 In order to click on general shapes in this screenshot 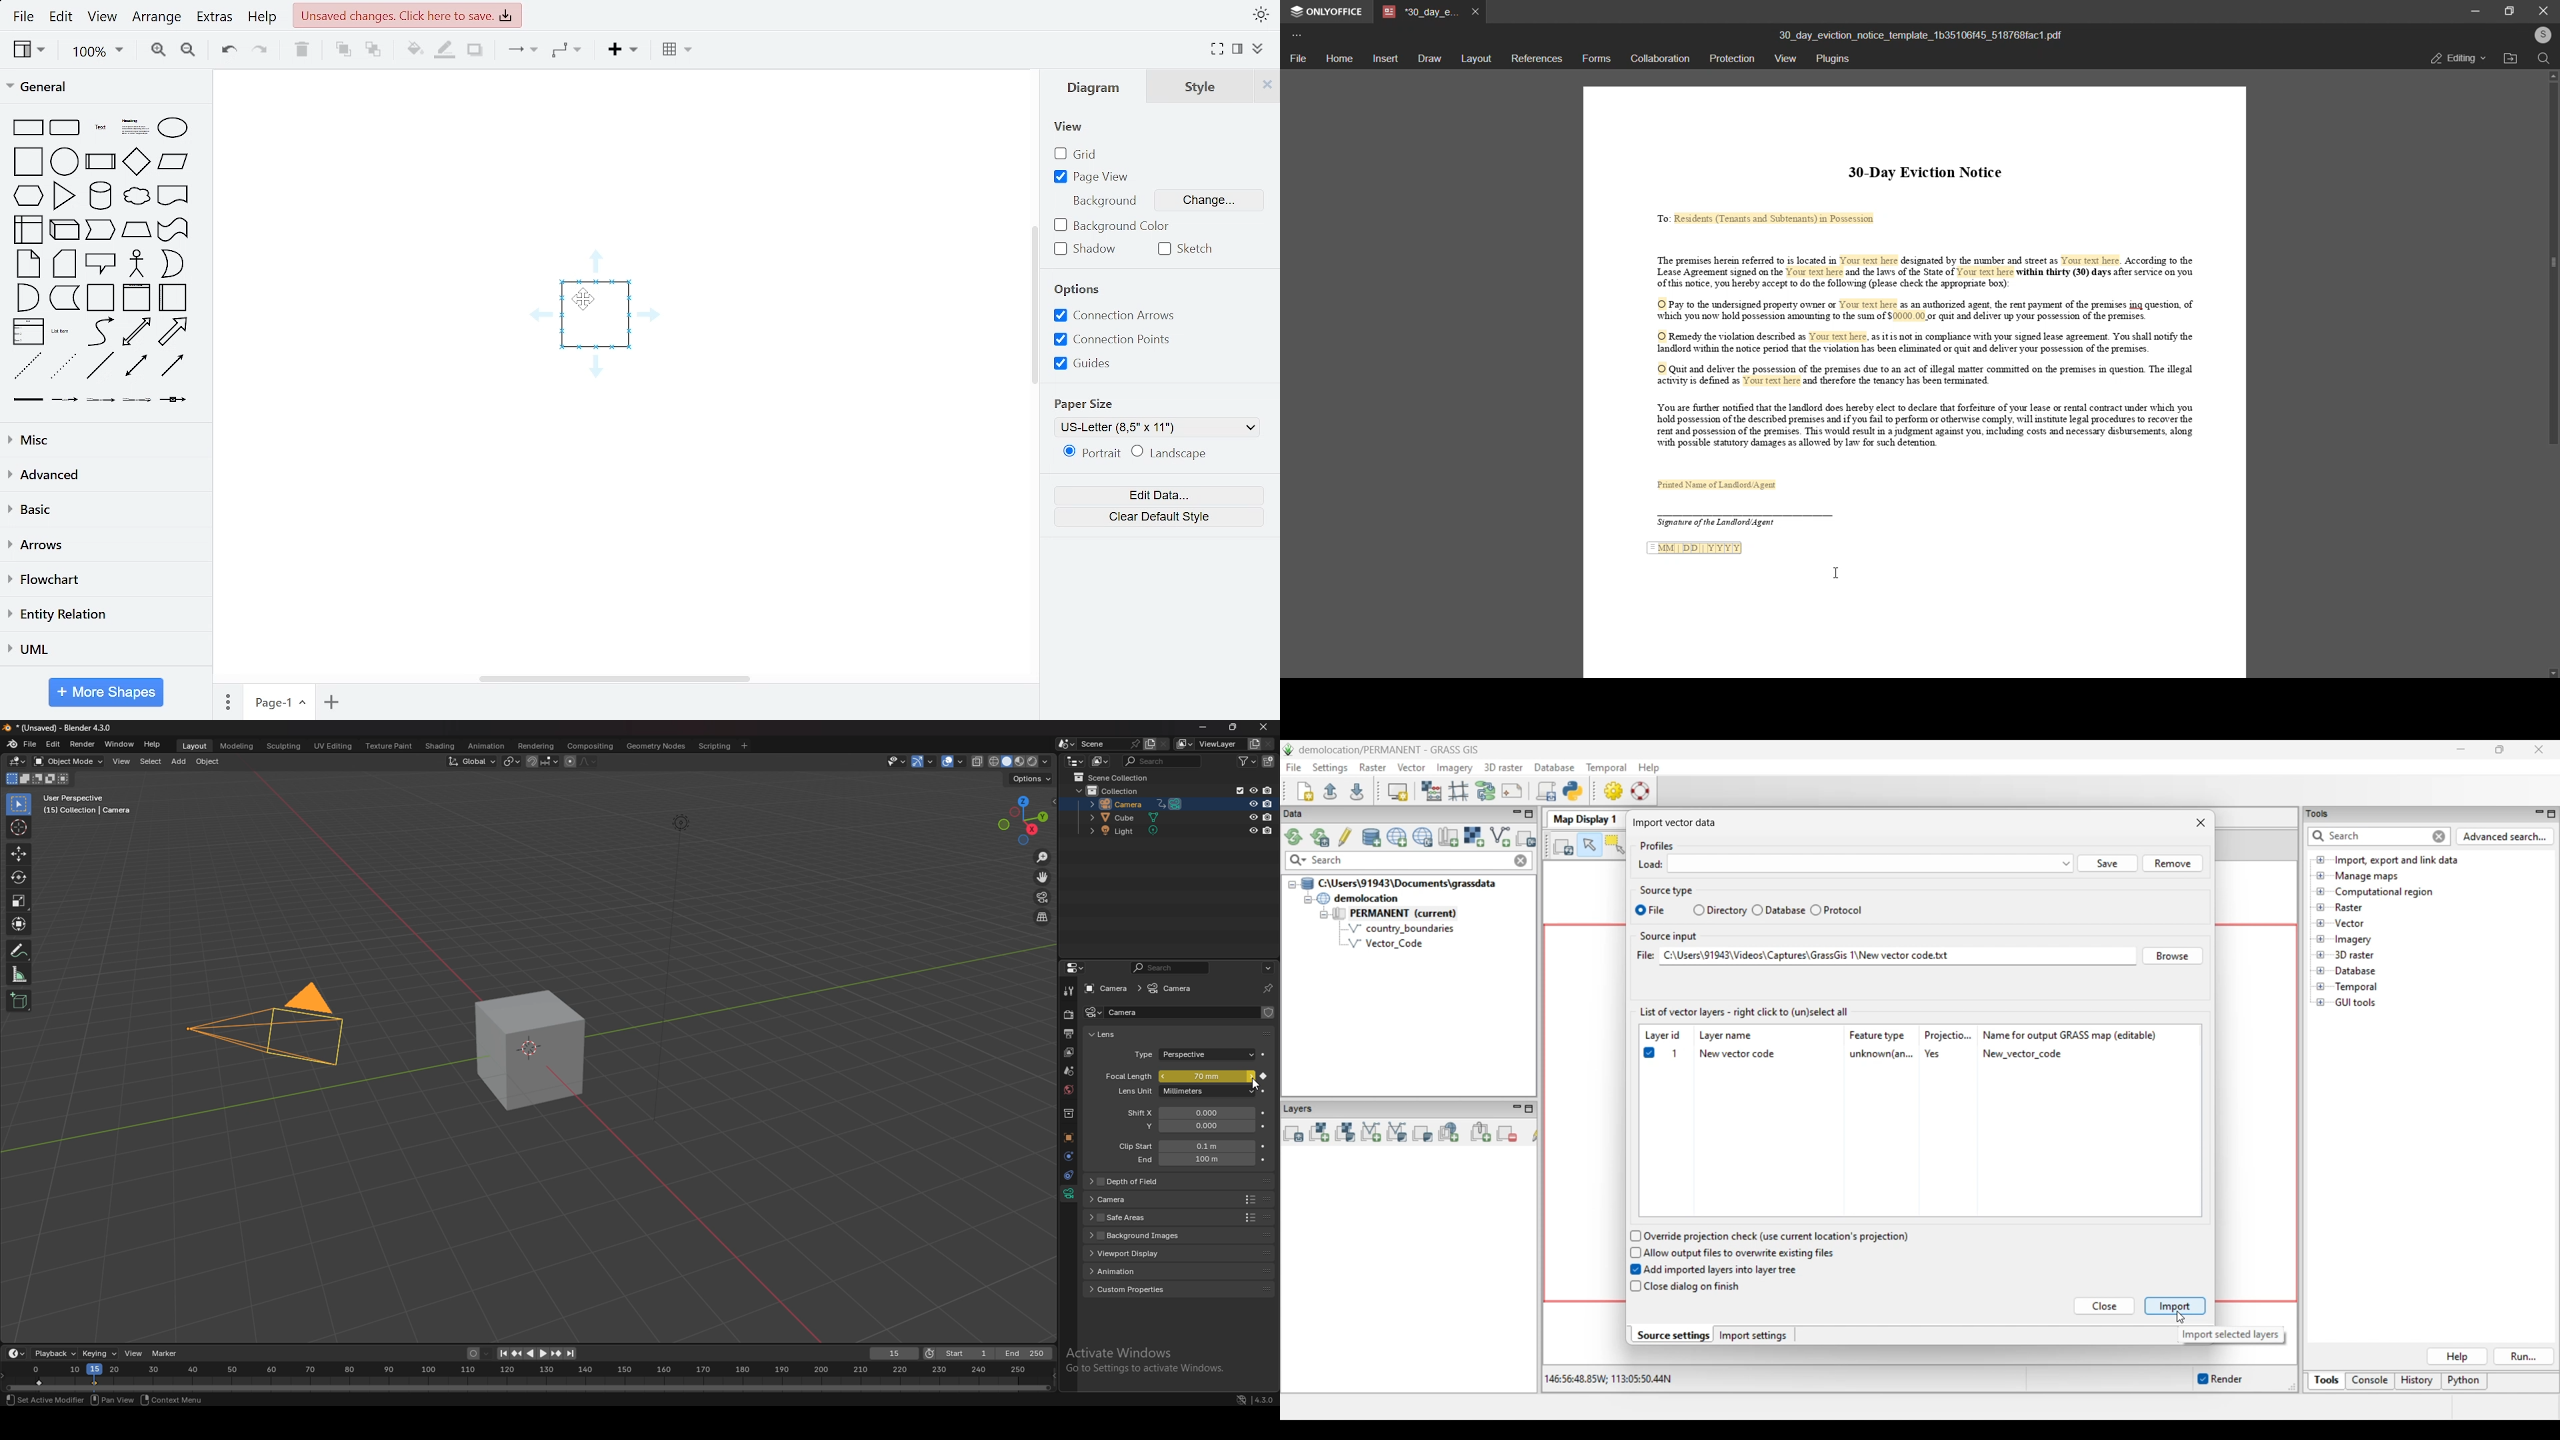, I will do `click(132, 125)`.